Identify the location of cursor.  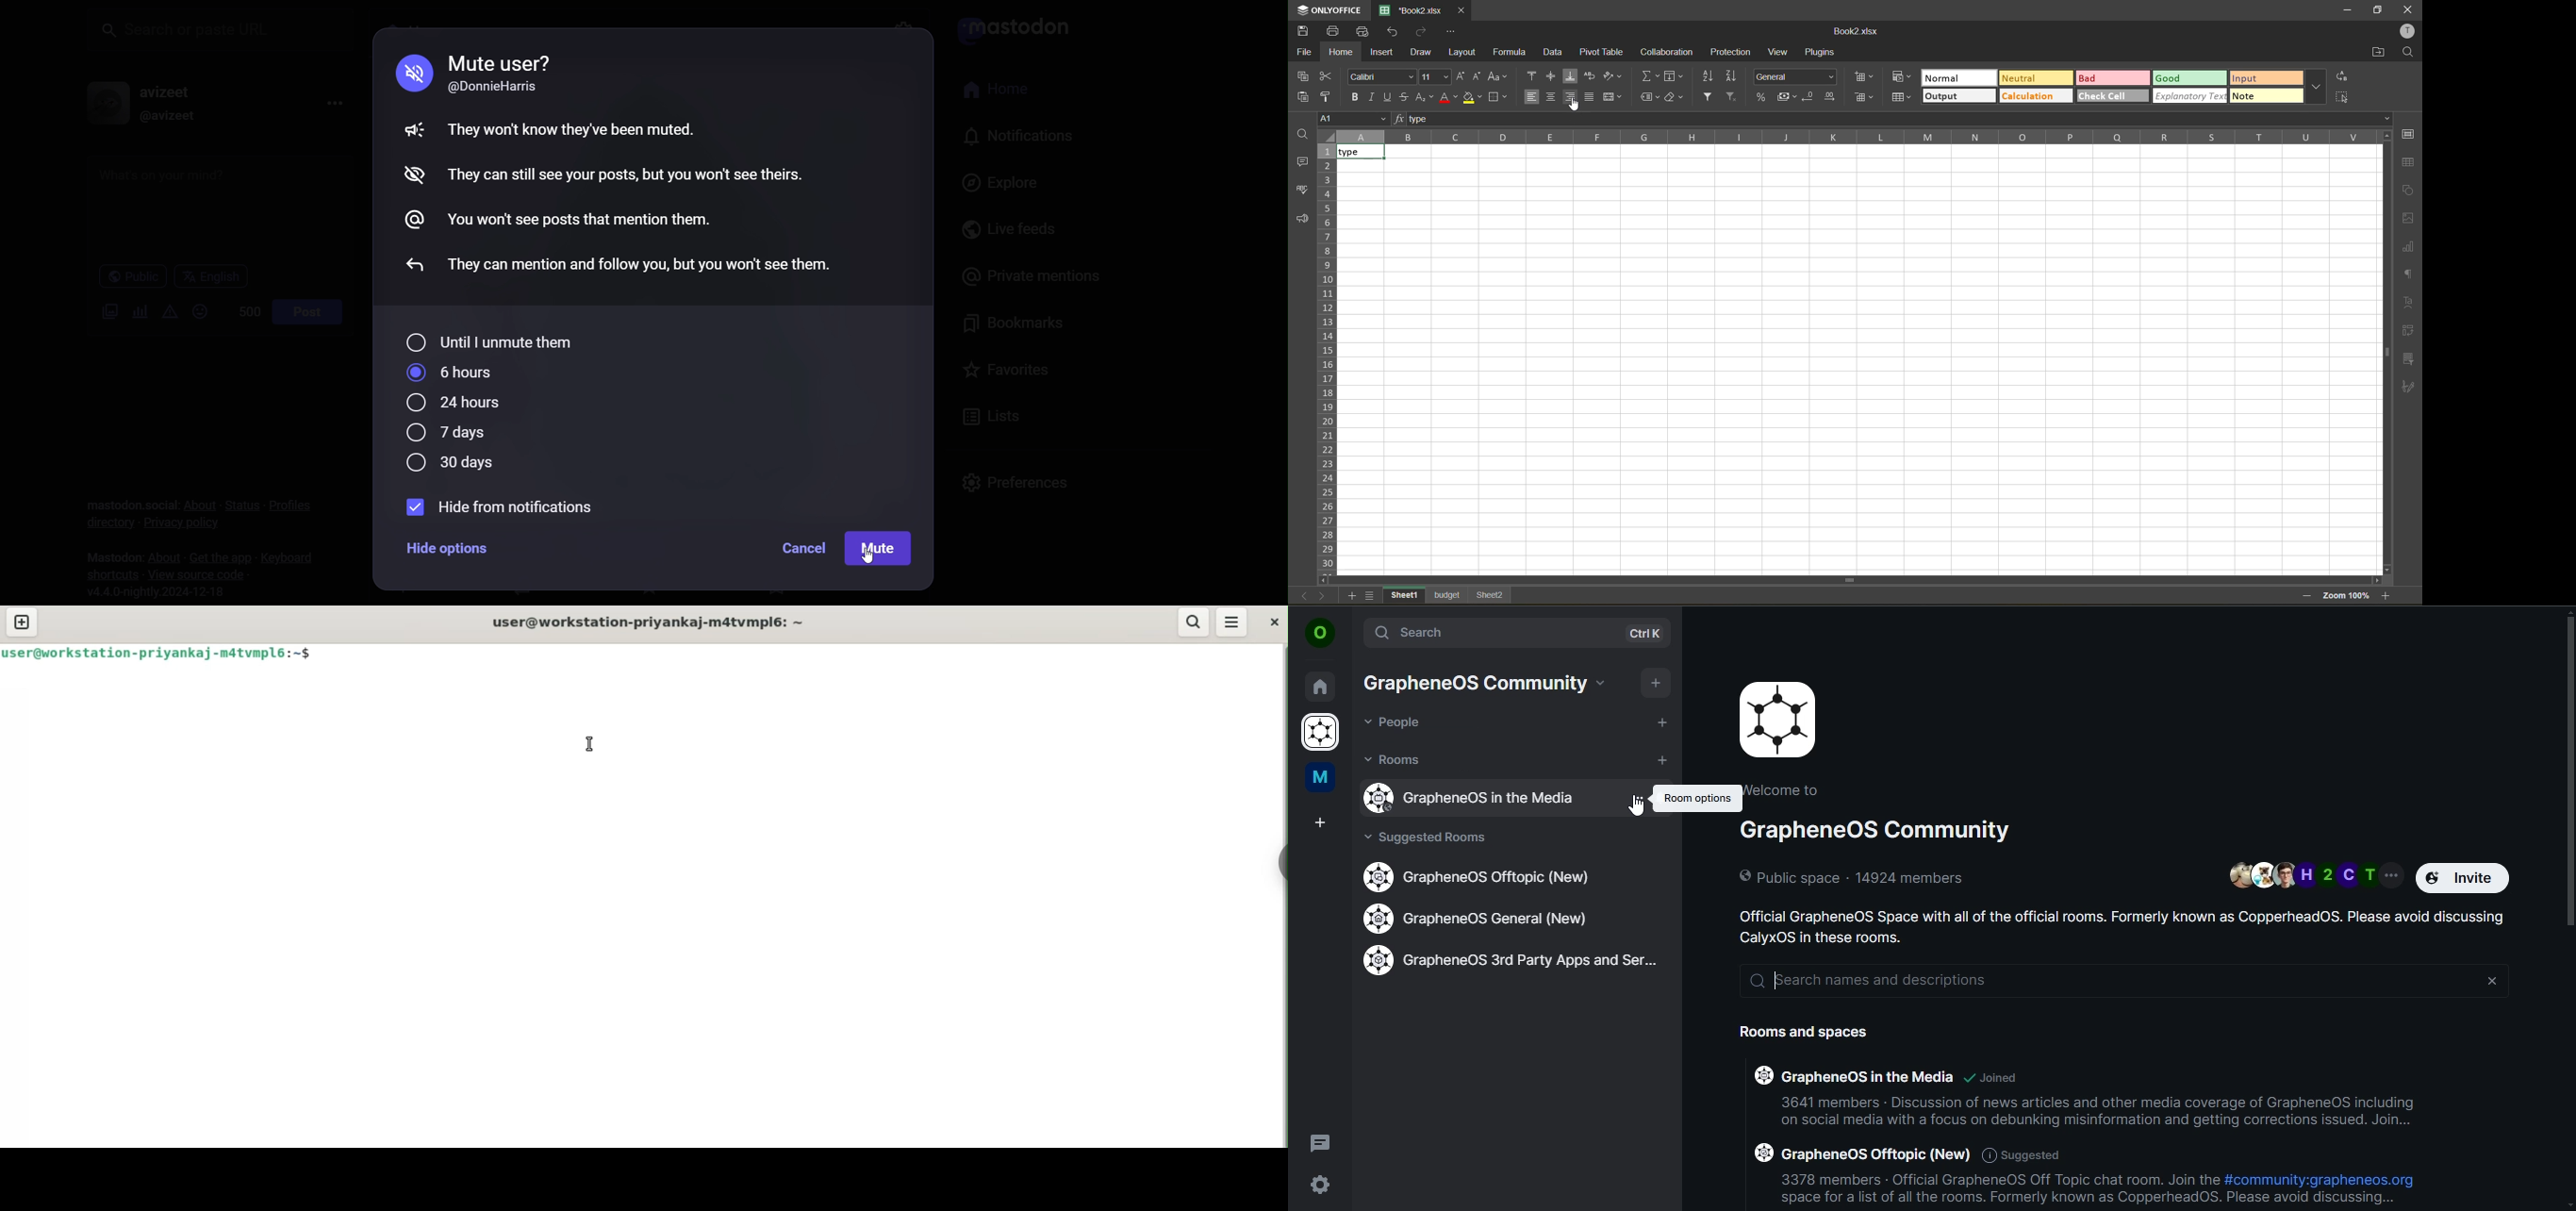
(1574, 105).